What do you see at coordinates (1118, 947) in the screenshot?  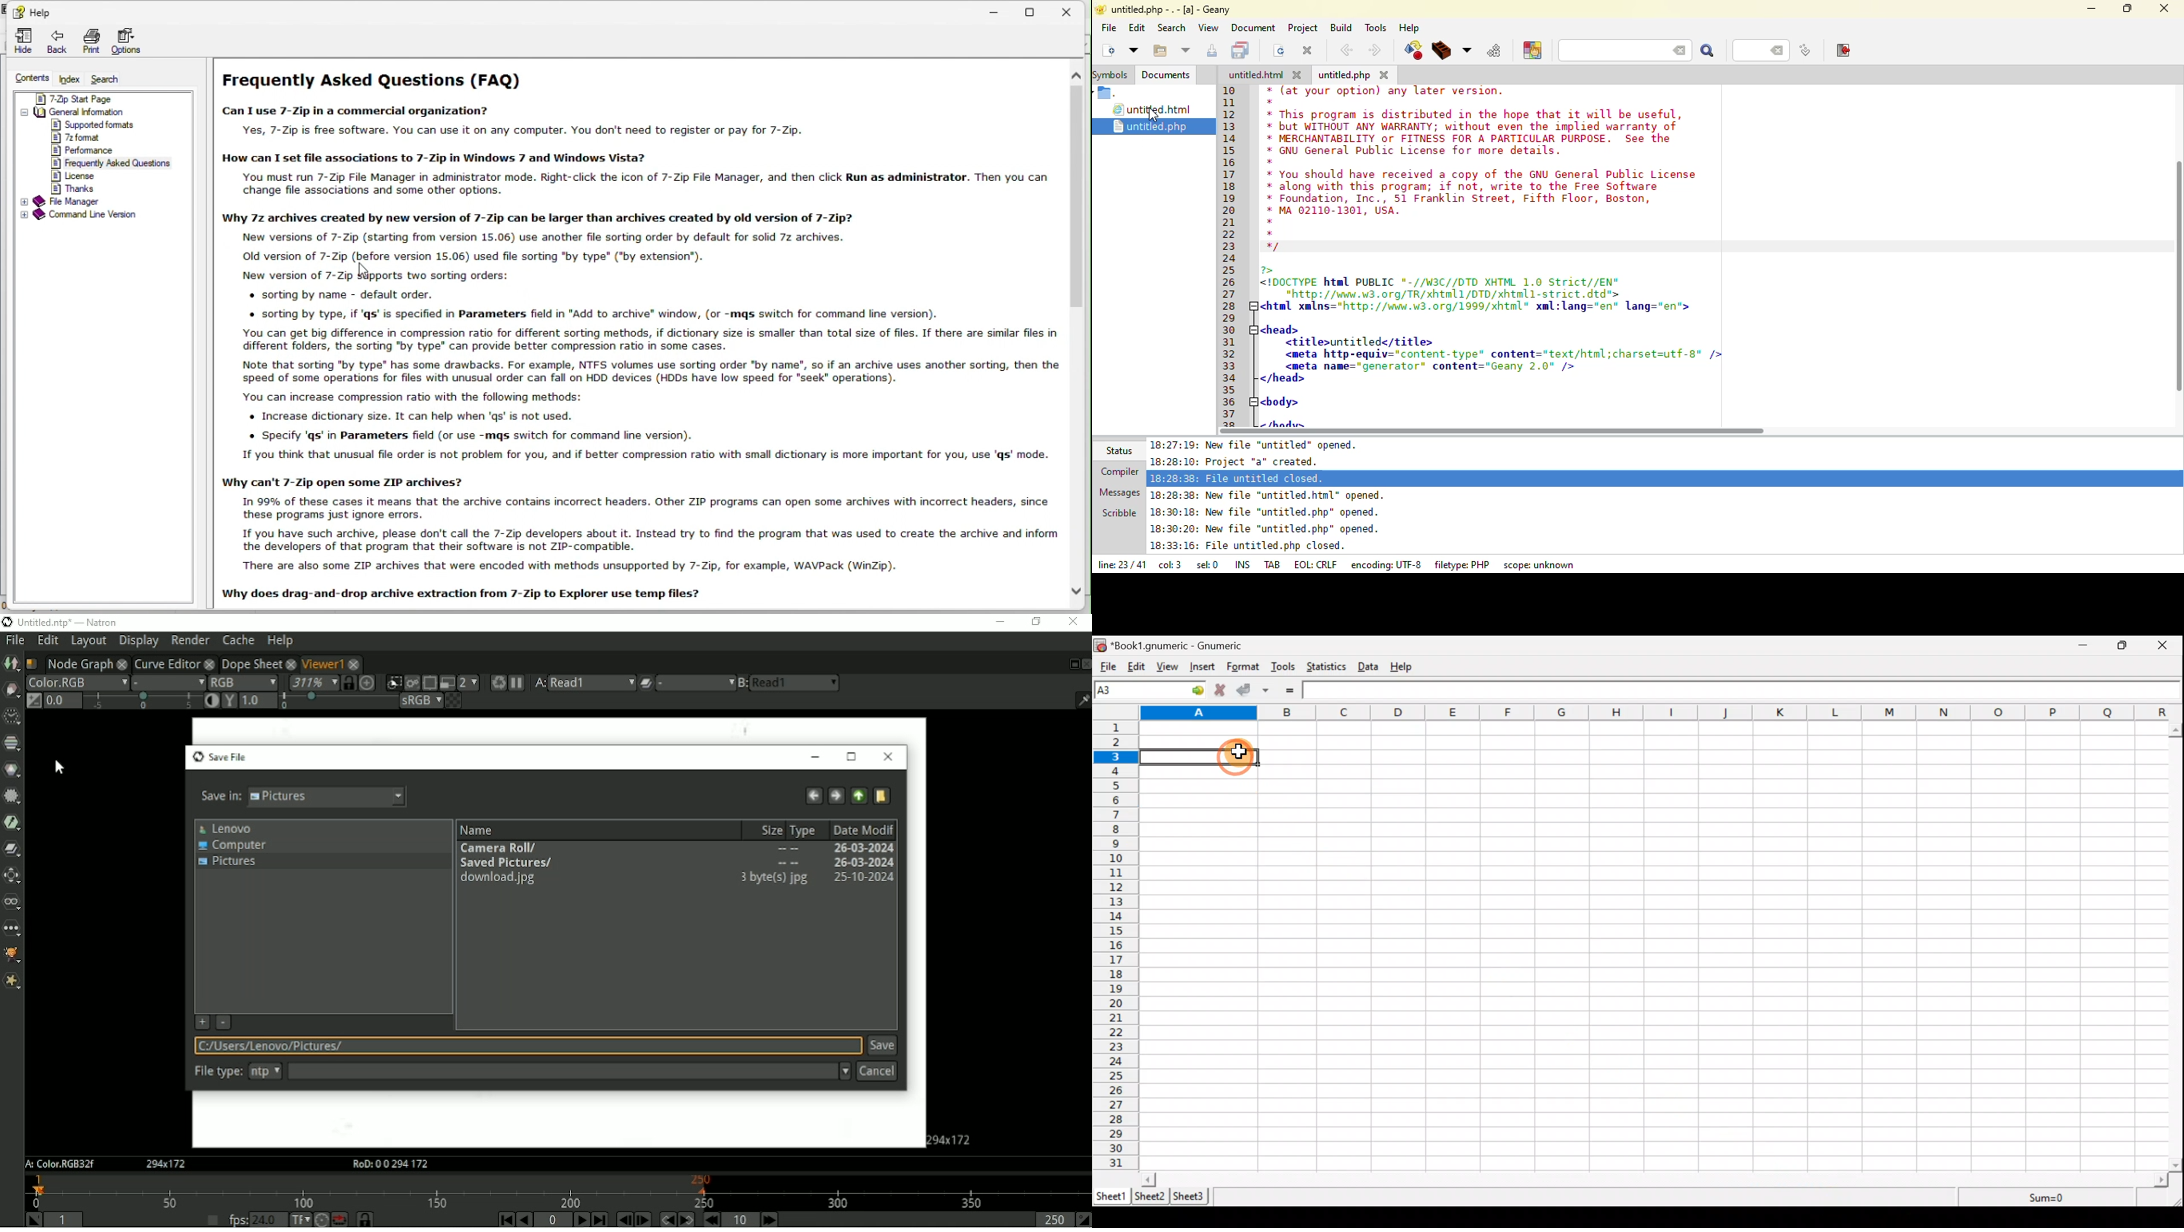 I see `numbering column` at bounding box center [1118, 947].